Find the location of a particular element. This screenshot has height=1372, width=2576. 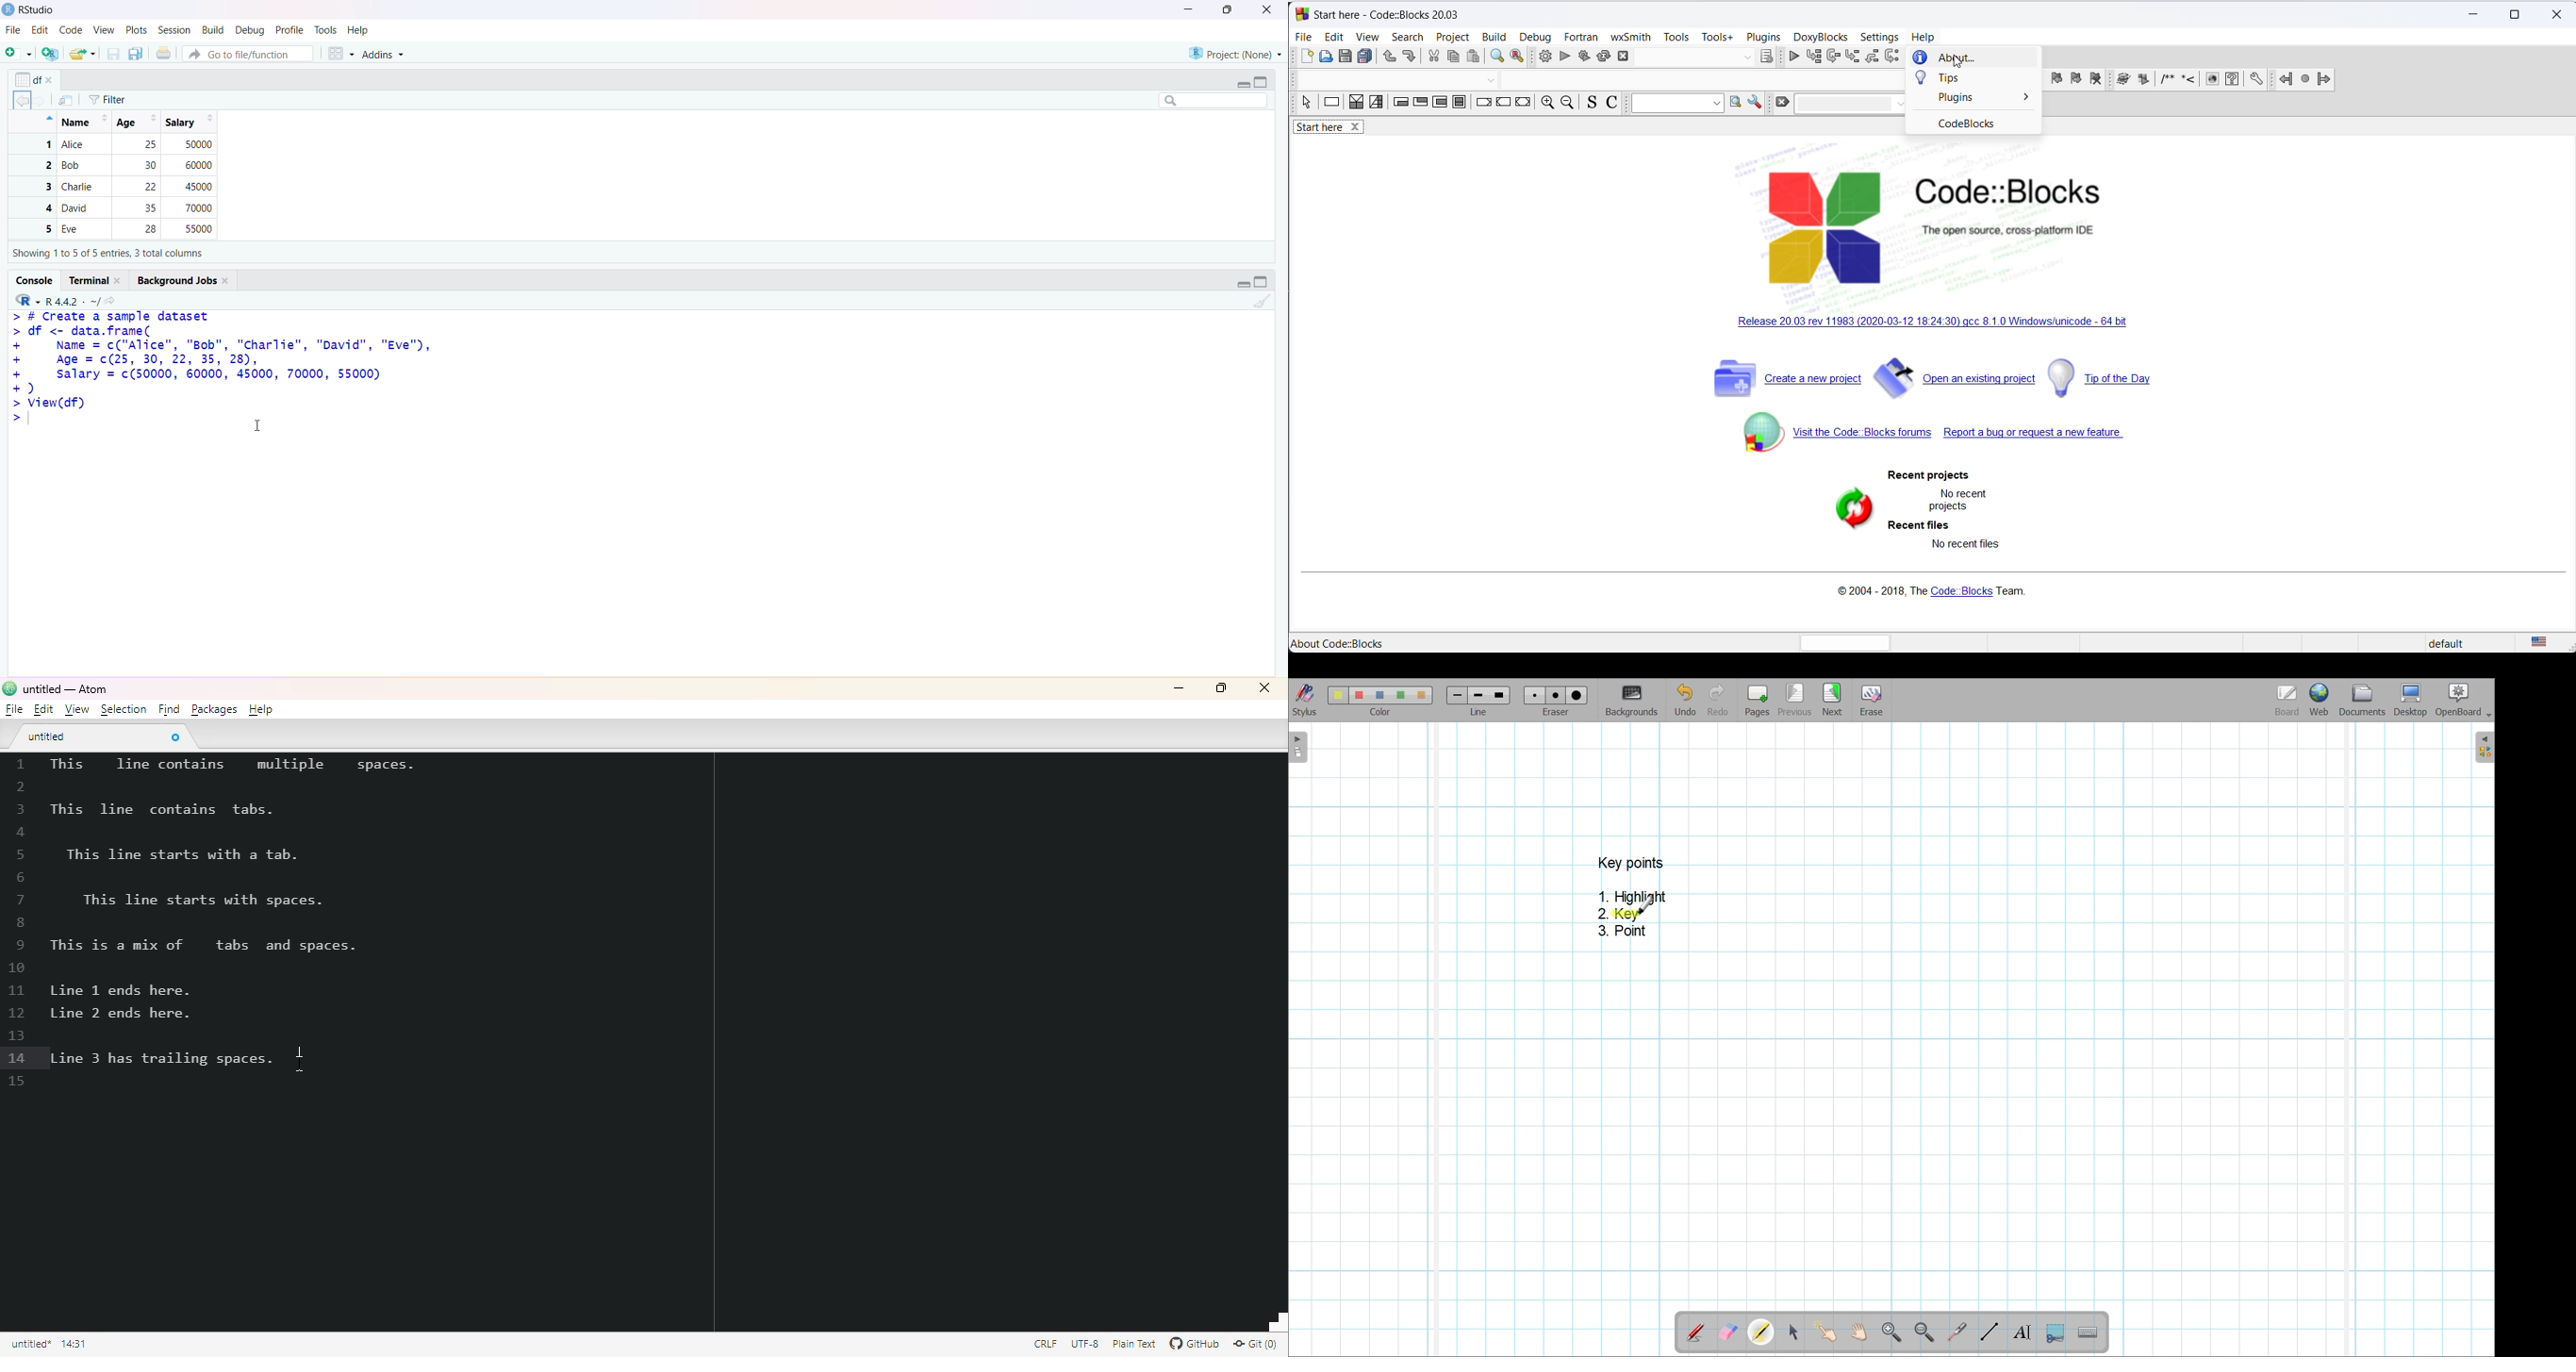

minimize is located at coordinates (1183, 9).